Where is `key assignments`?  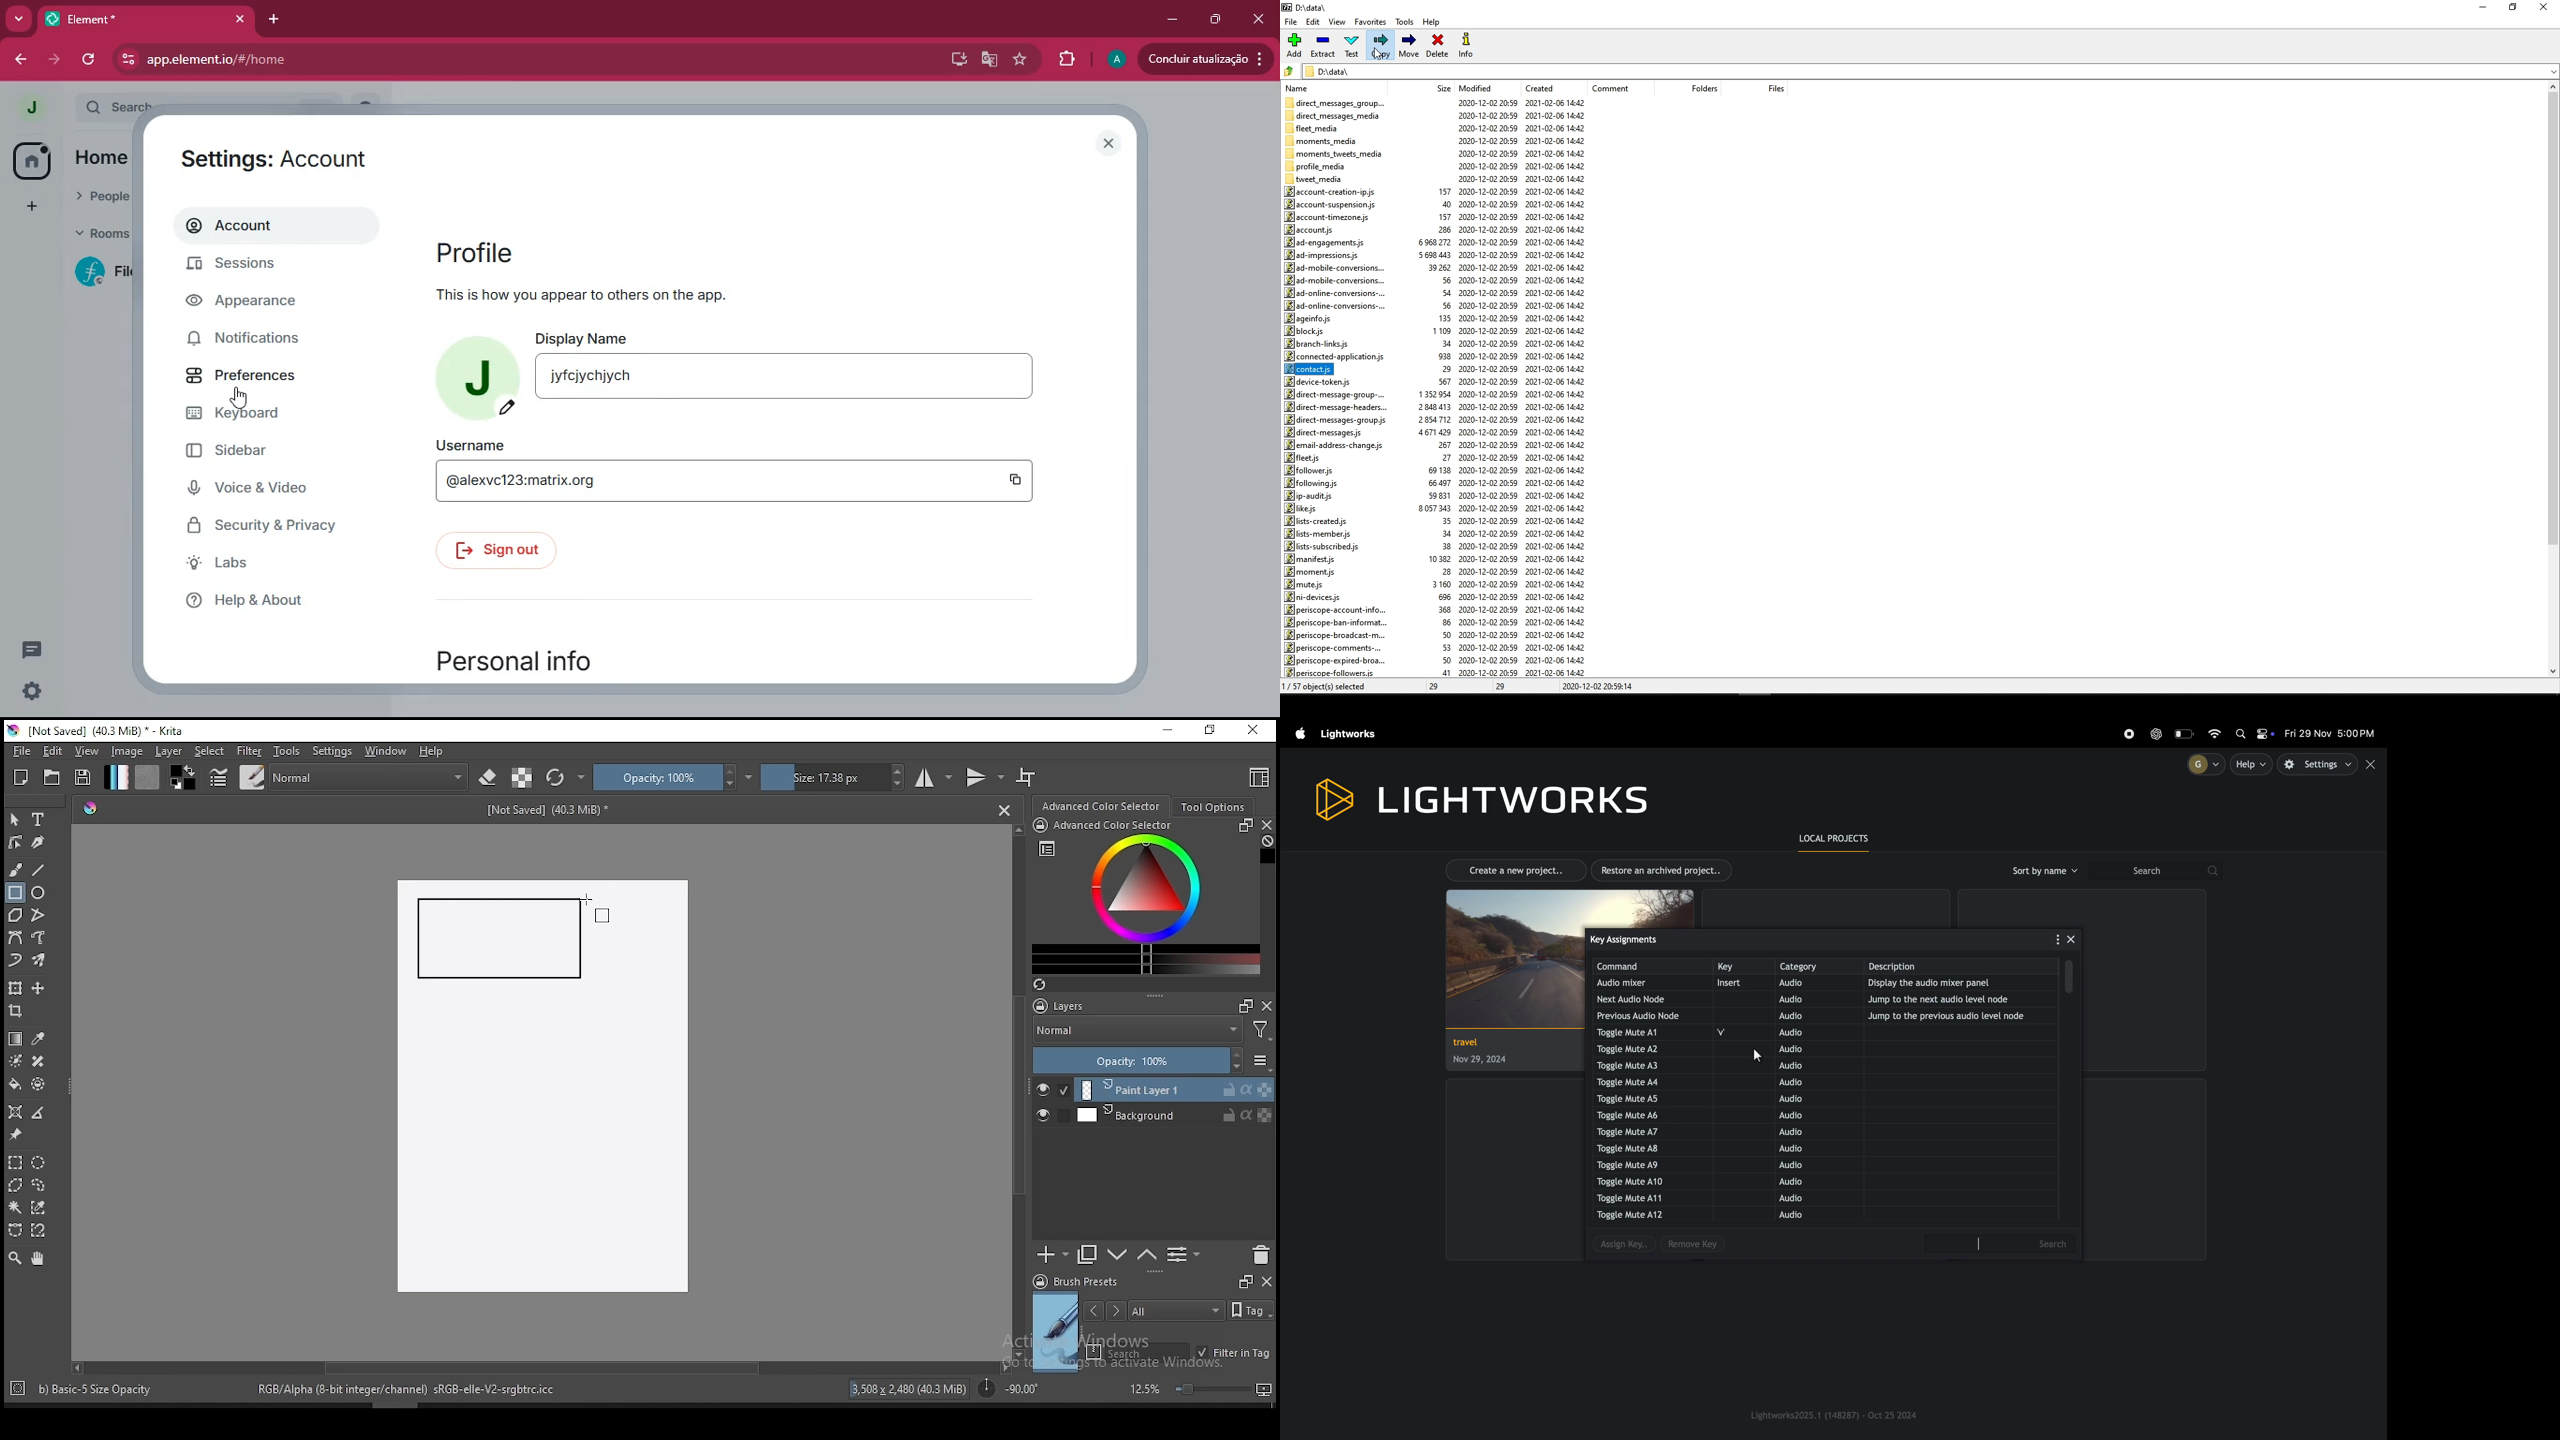 key assignments is located at coordinates (1643, 938).